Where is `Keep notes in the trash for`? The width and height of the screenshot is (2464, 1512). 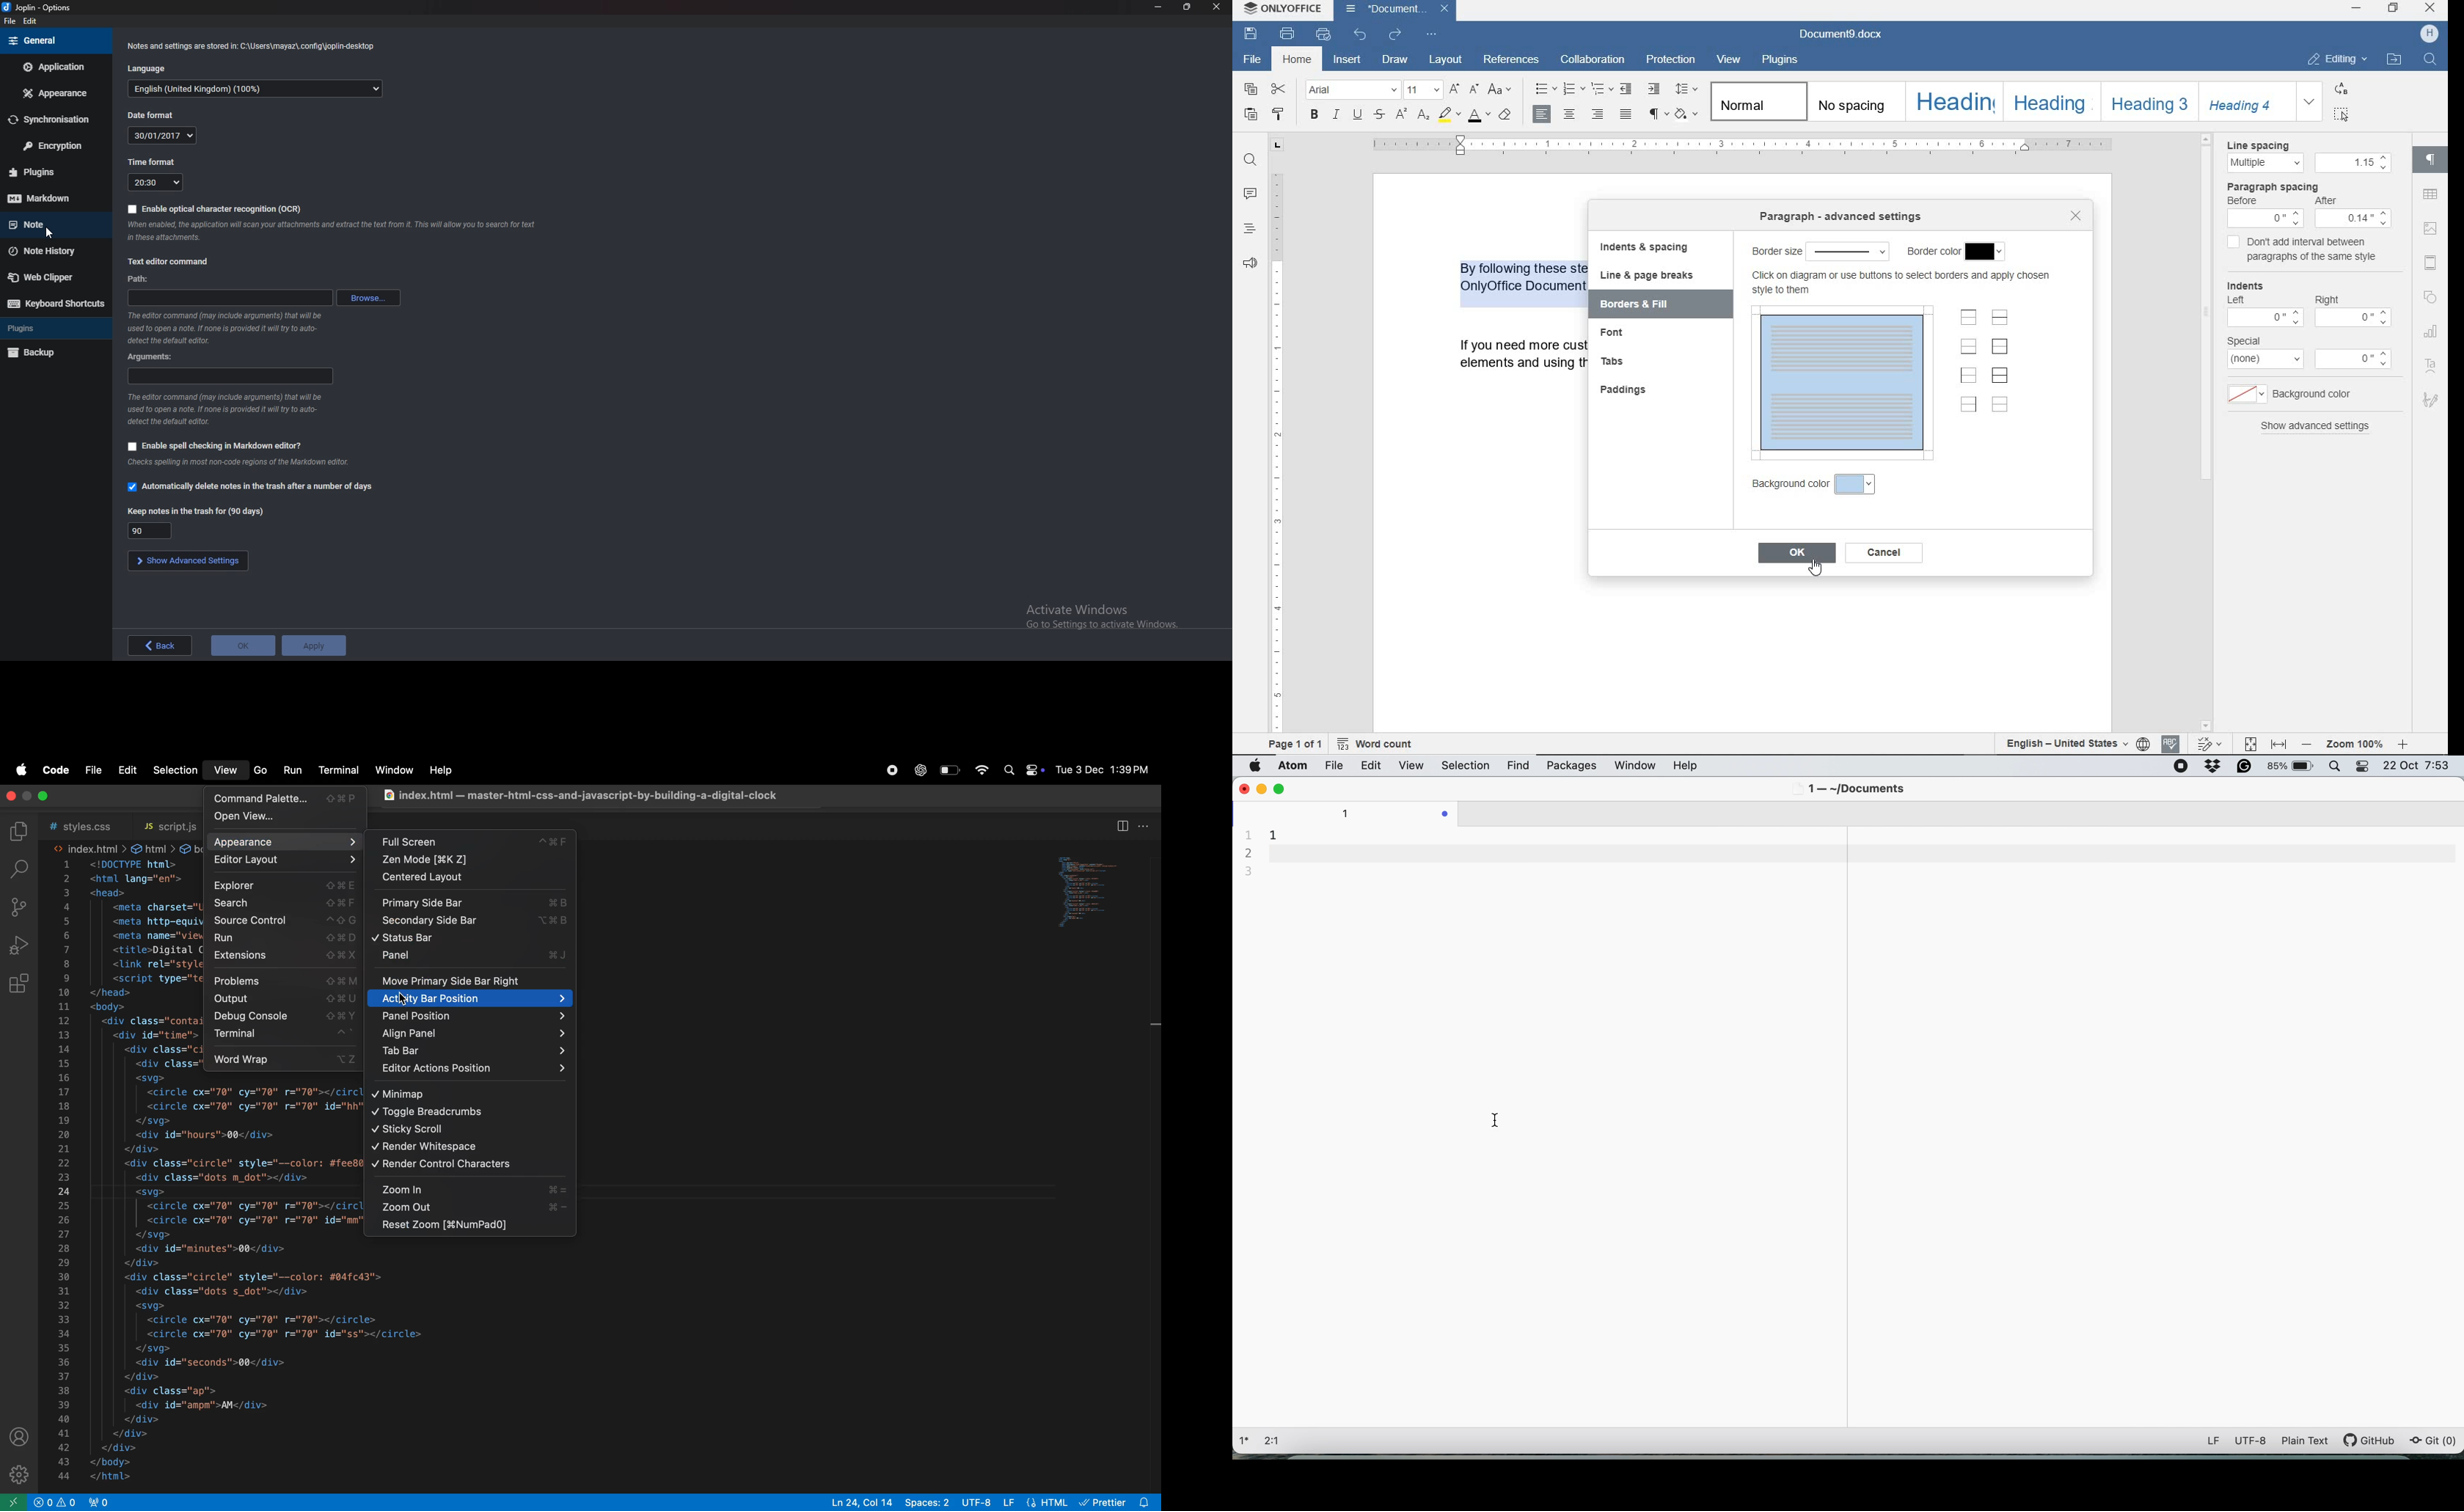
Keep notes in the trash for is located at coordinates (155, 529).